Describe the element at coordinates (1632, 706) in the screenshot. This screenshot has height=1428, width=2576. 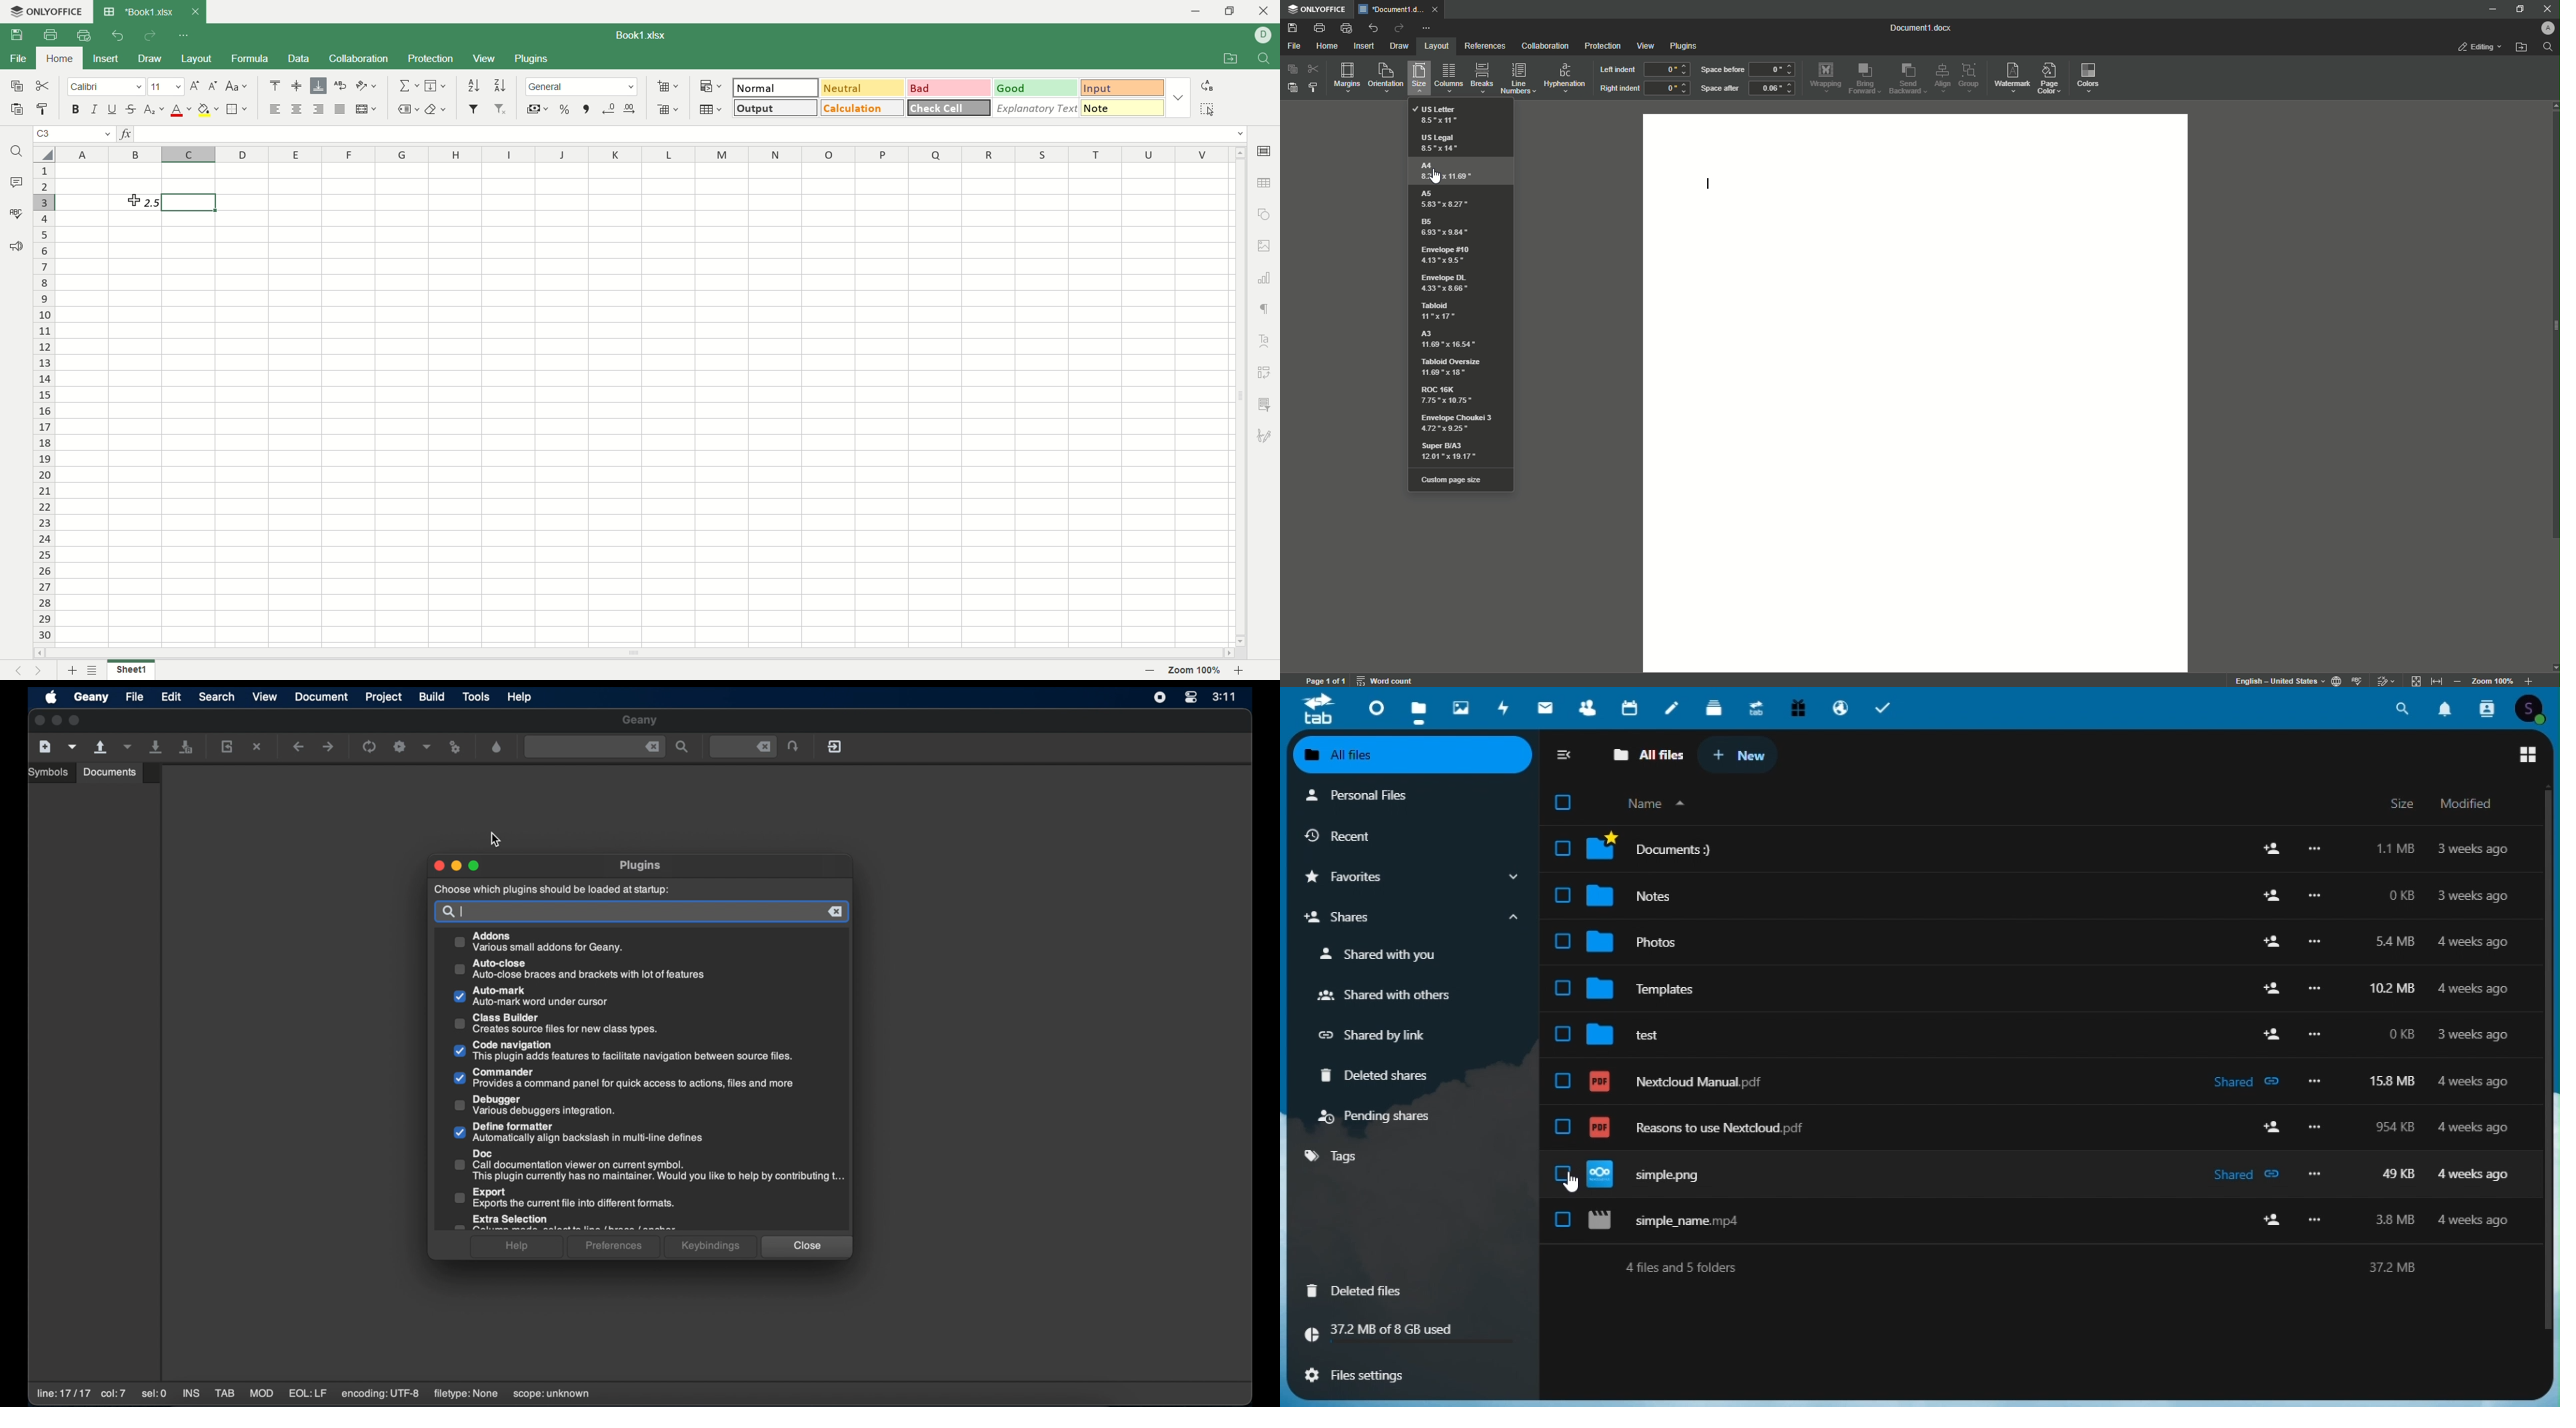
I see `calendar` at that location.